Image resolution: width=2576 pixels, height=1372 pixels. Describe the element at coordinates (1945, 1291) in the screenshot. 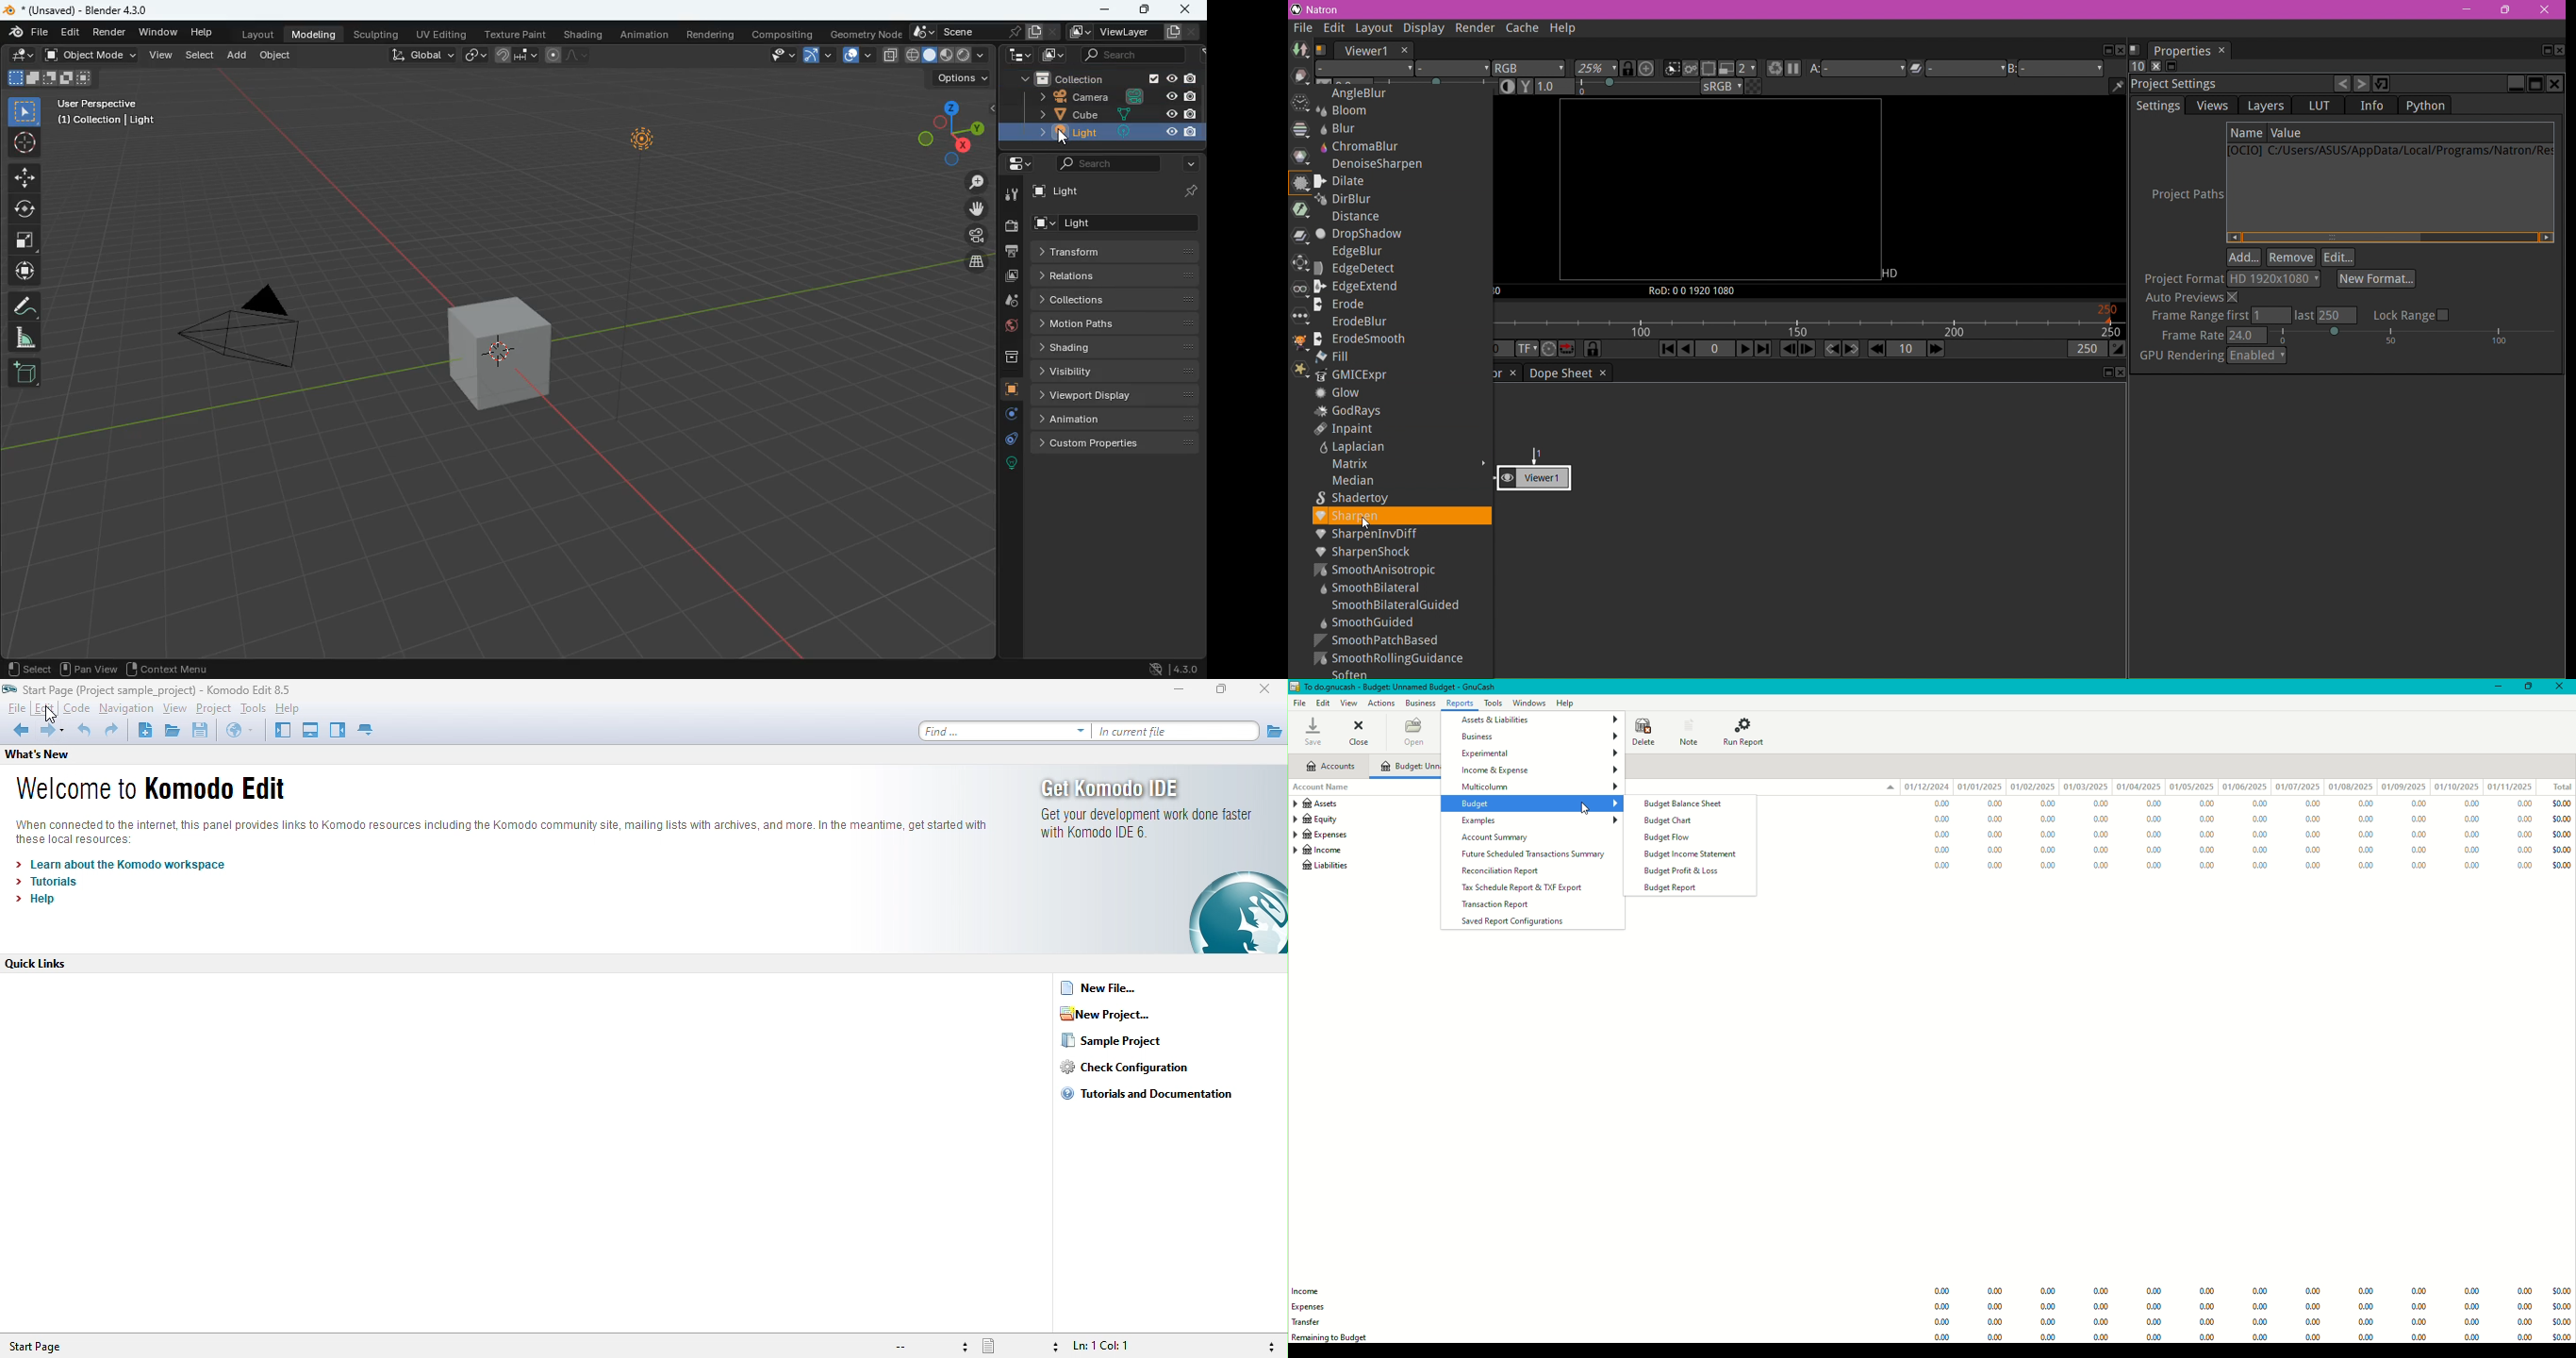

I see `0.00` at that location.